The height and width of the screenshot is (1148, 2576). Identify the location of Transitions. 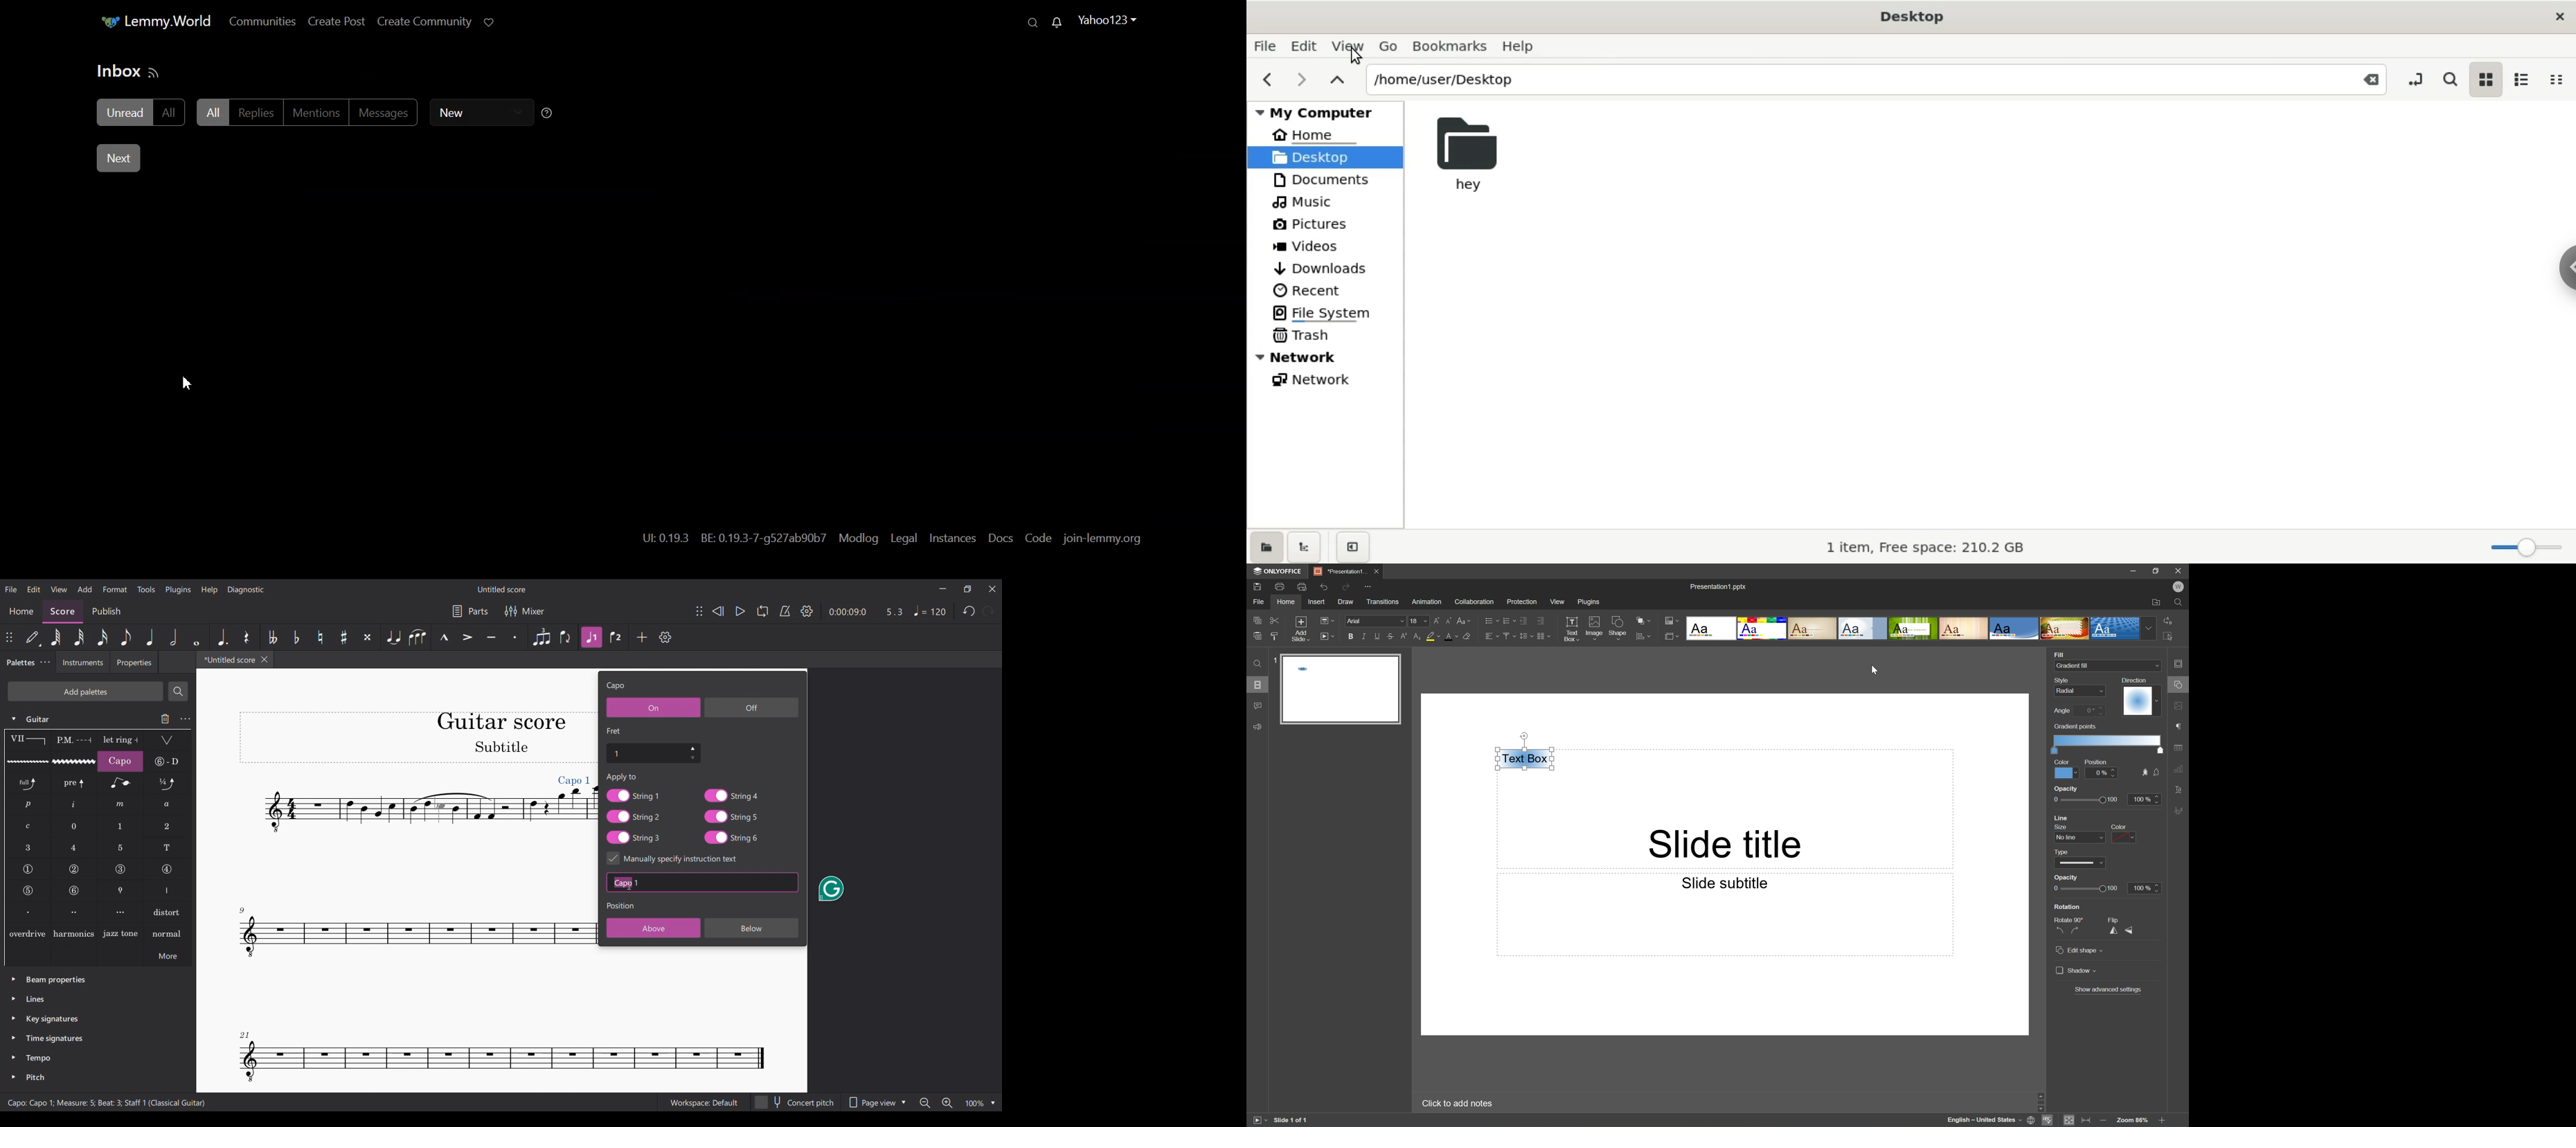
(1384, 601).